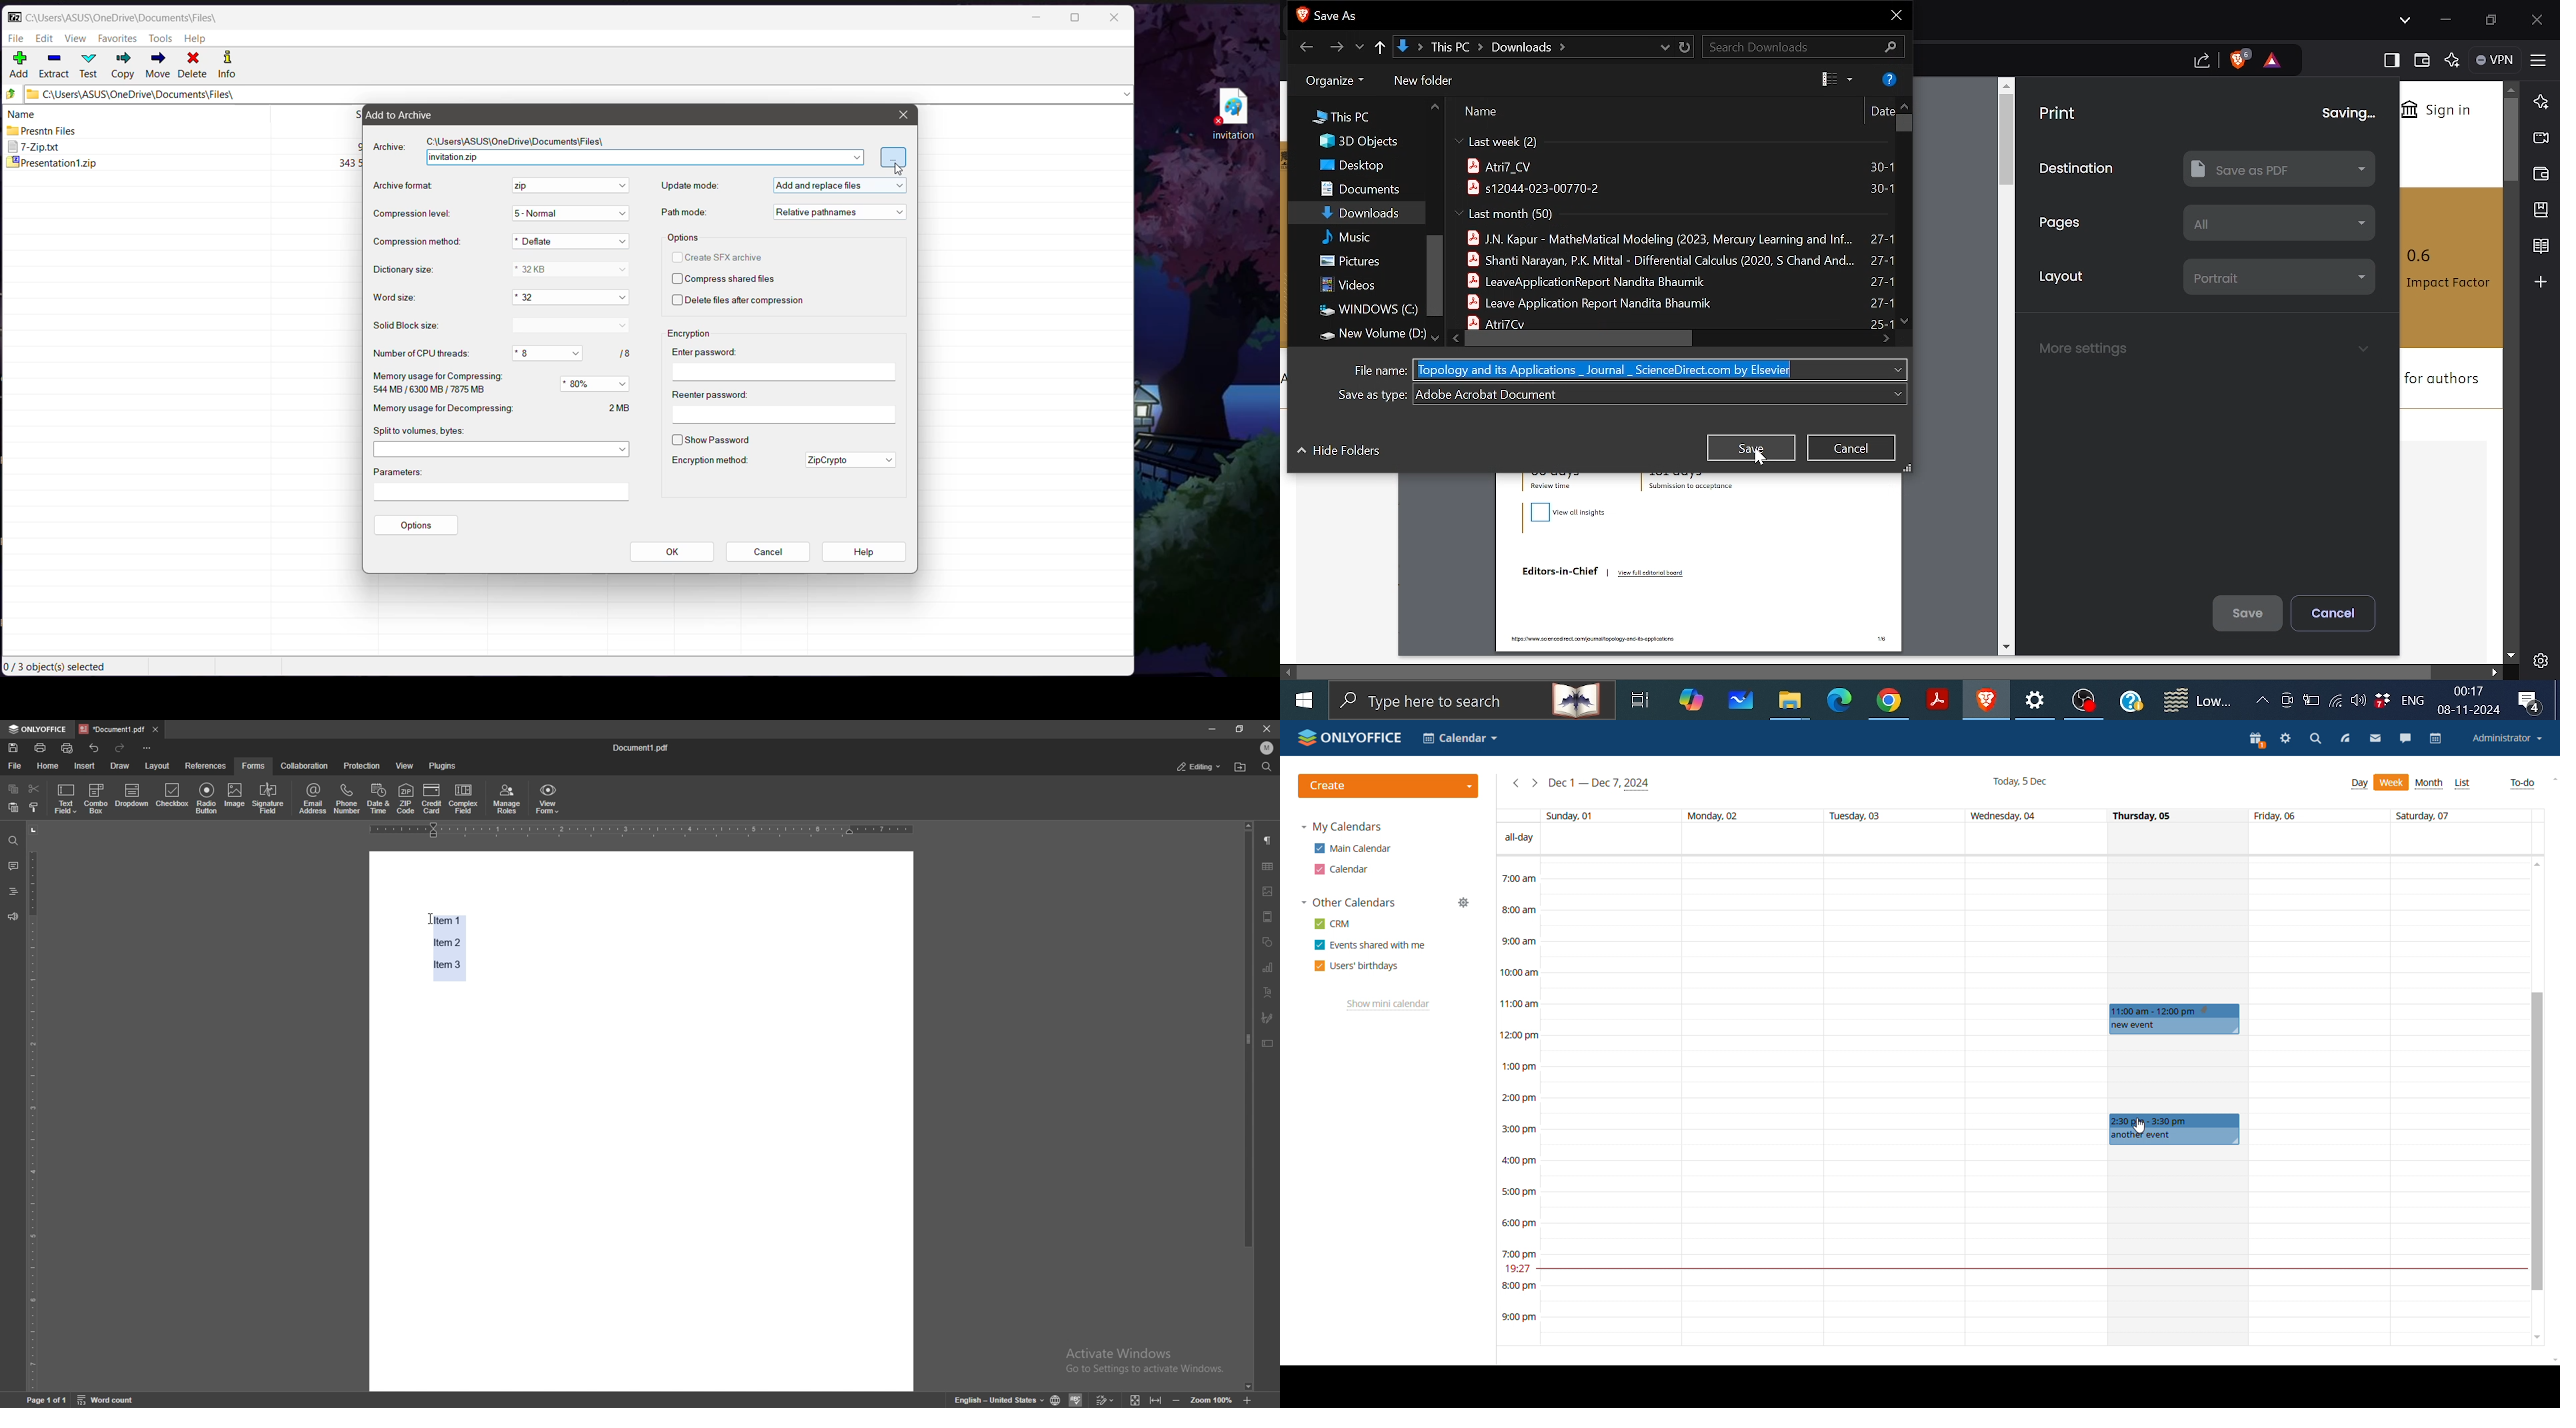 The width and height of the screenshot is (2576, 1428). I want to click on month view, so click(2429, 784).